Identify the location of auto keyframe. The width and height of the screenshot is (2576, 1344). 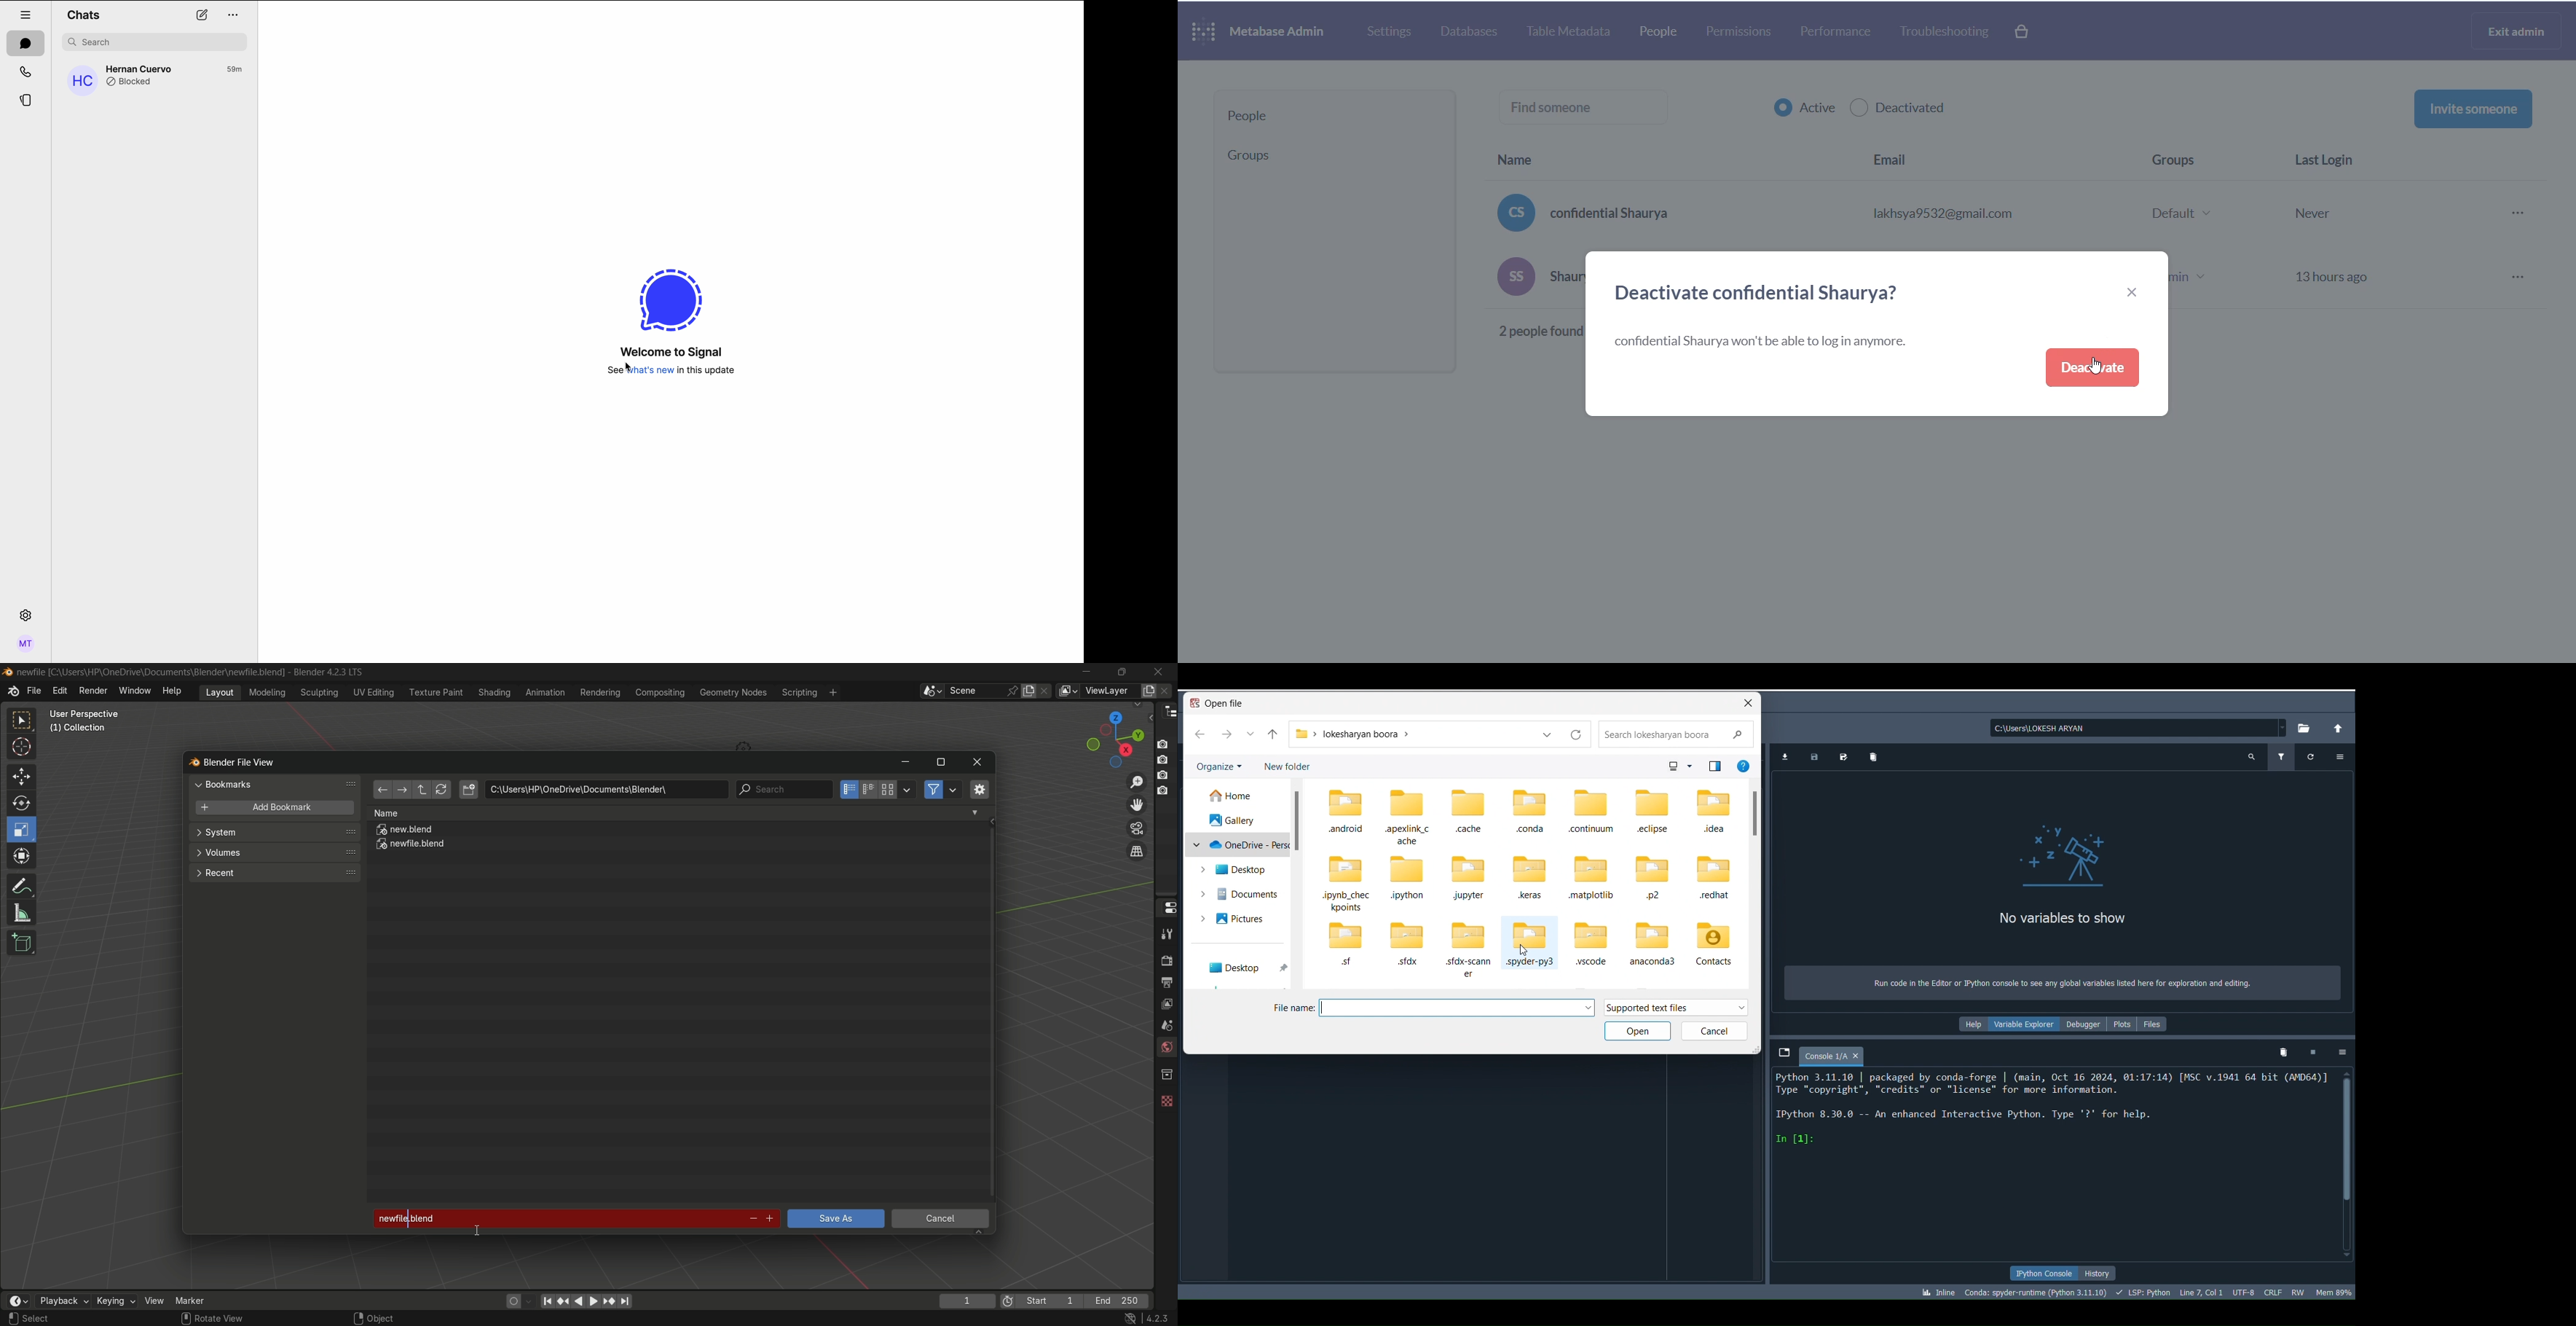
(530, 1301).